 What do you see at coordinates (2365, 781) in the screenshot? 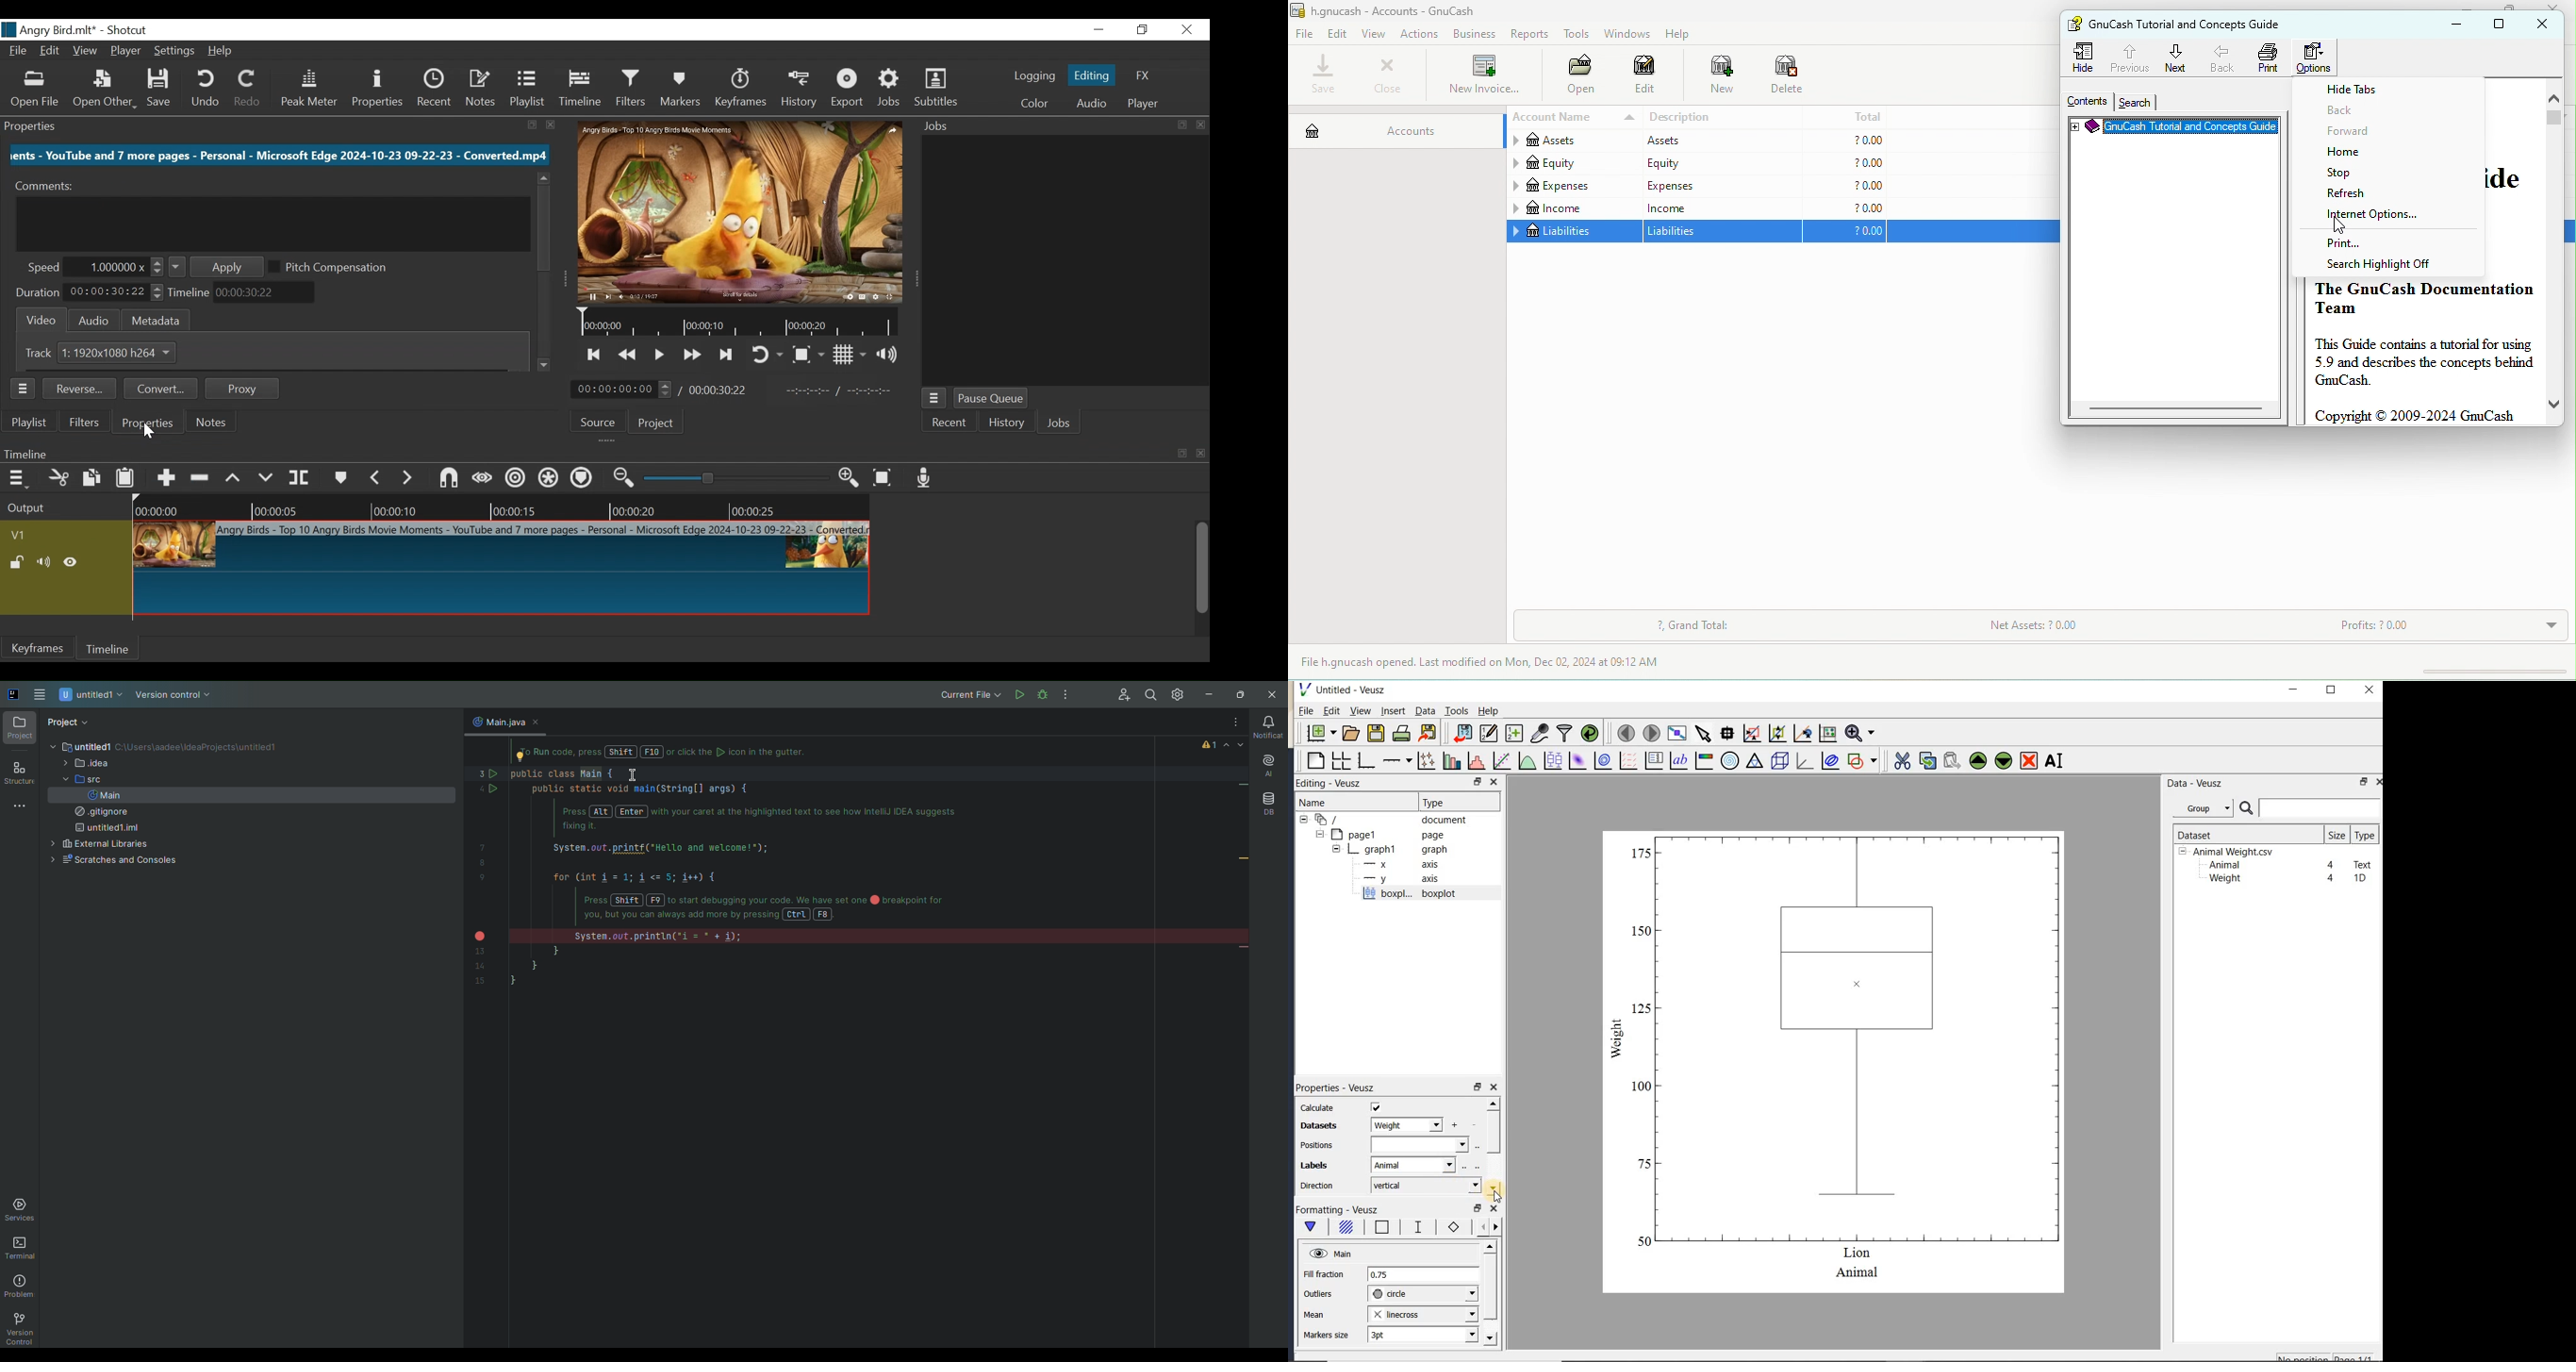
I see `restore` at bounding box center [2365, 781].